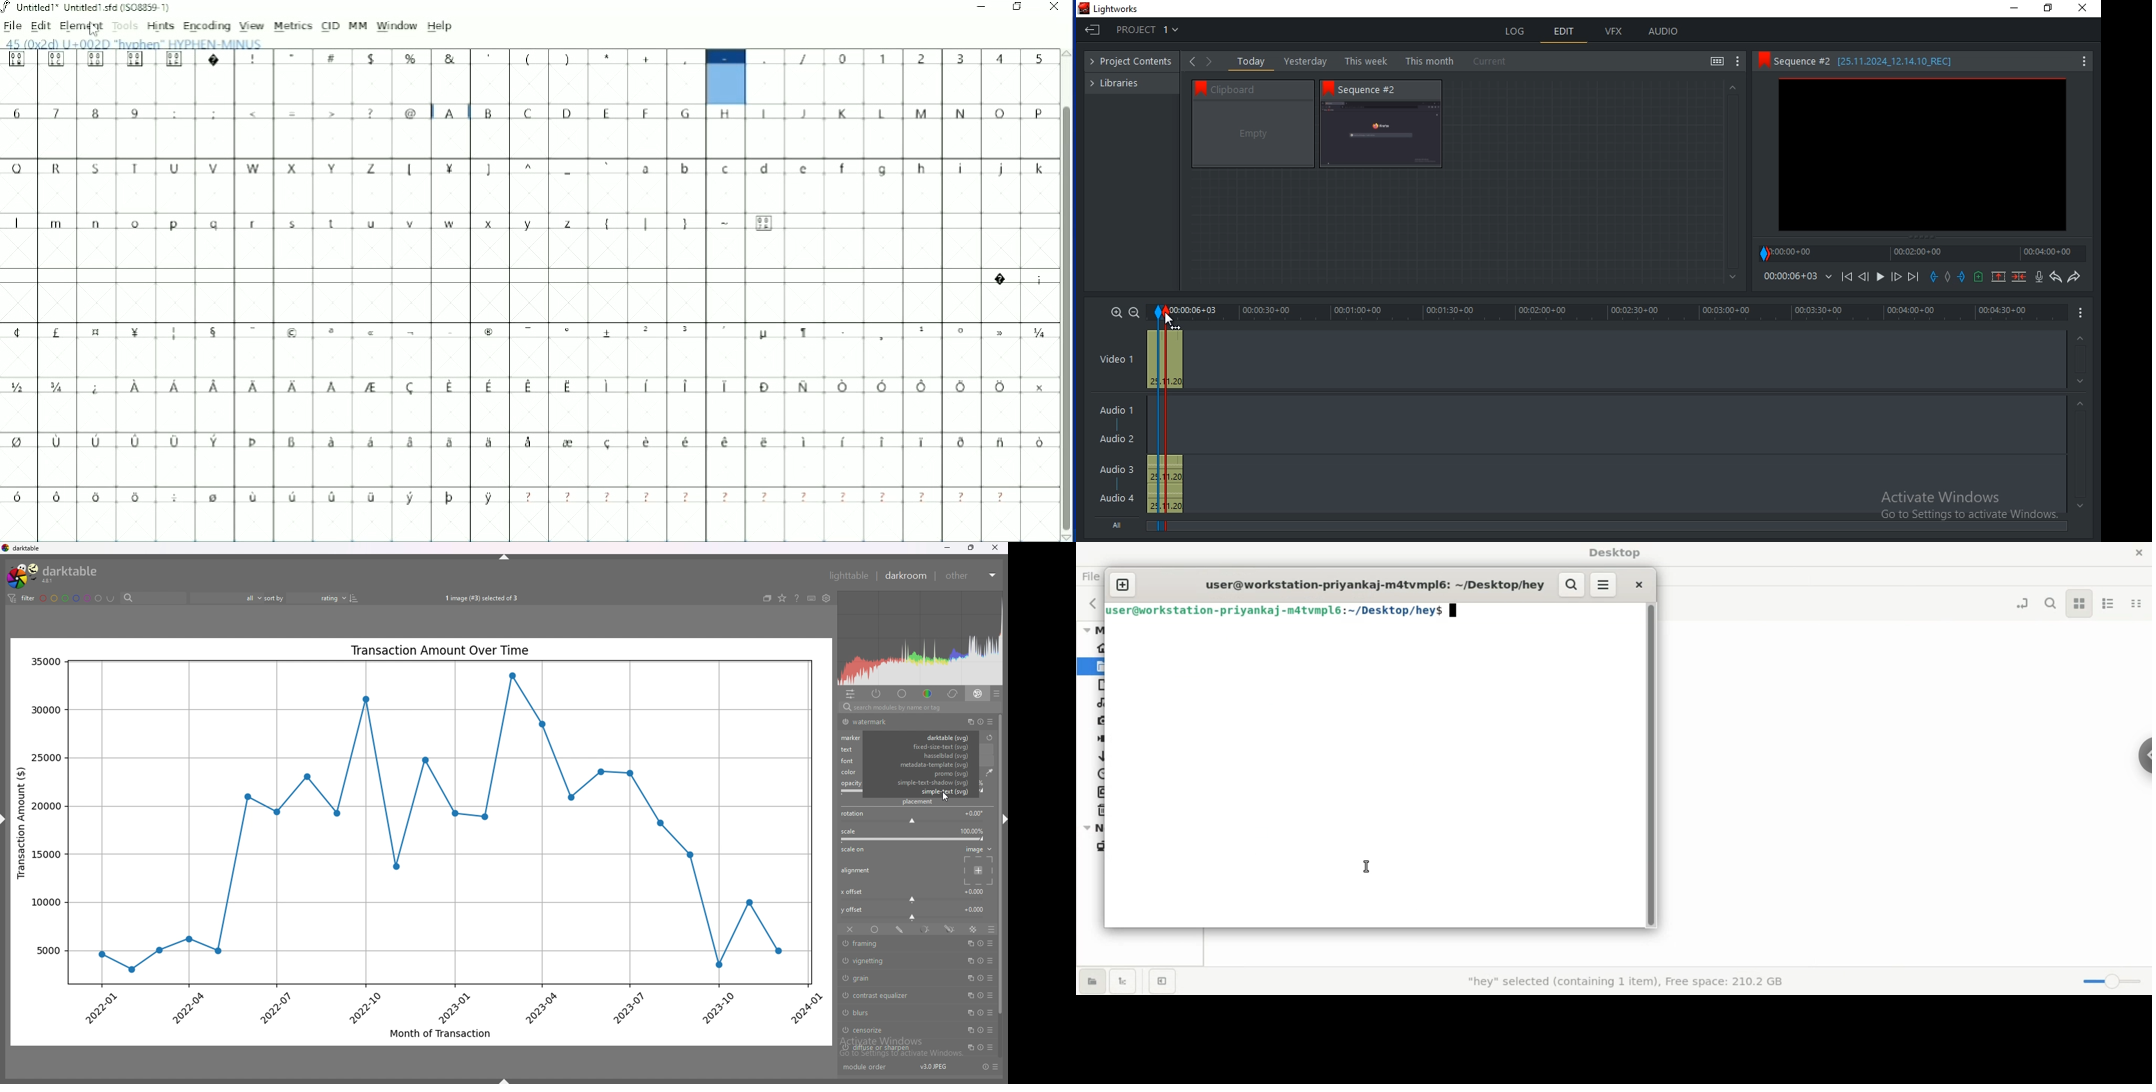 The width and height of the screenshot is (2156, 1092). I want to click on Show settings menu, so click(2083, 62).